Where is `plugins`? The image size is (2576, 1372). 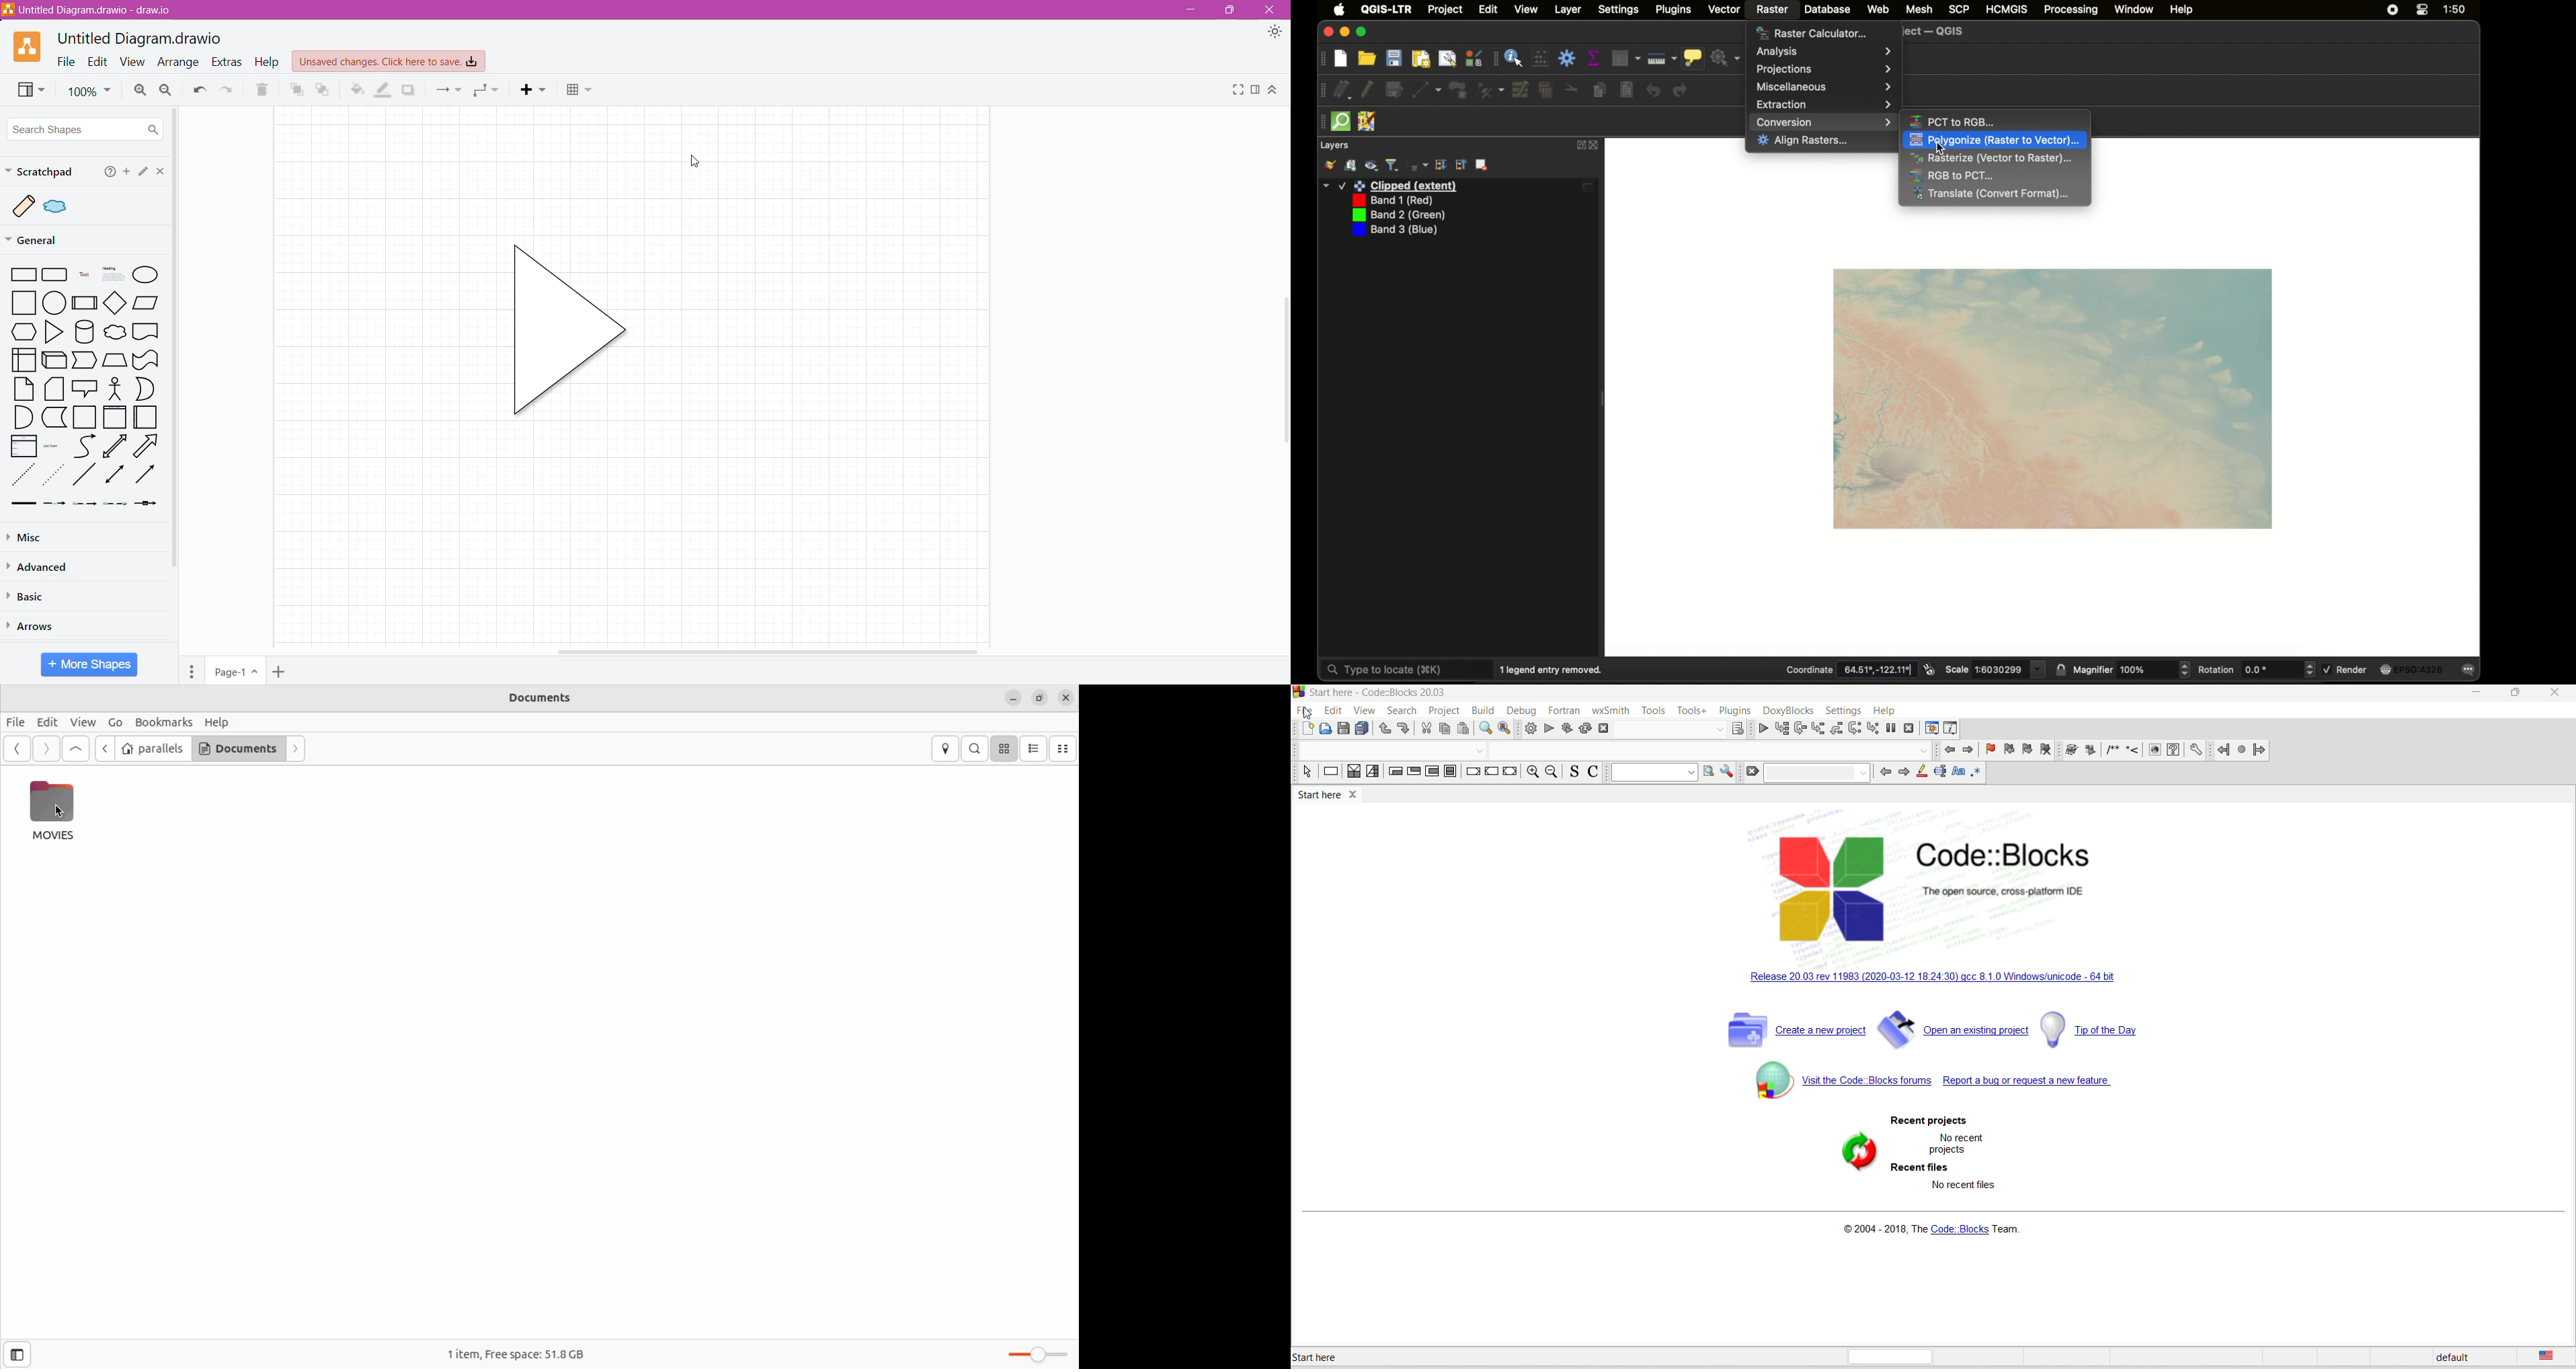
plugins is located at coordinates (1732, 709).